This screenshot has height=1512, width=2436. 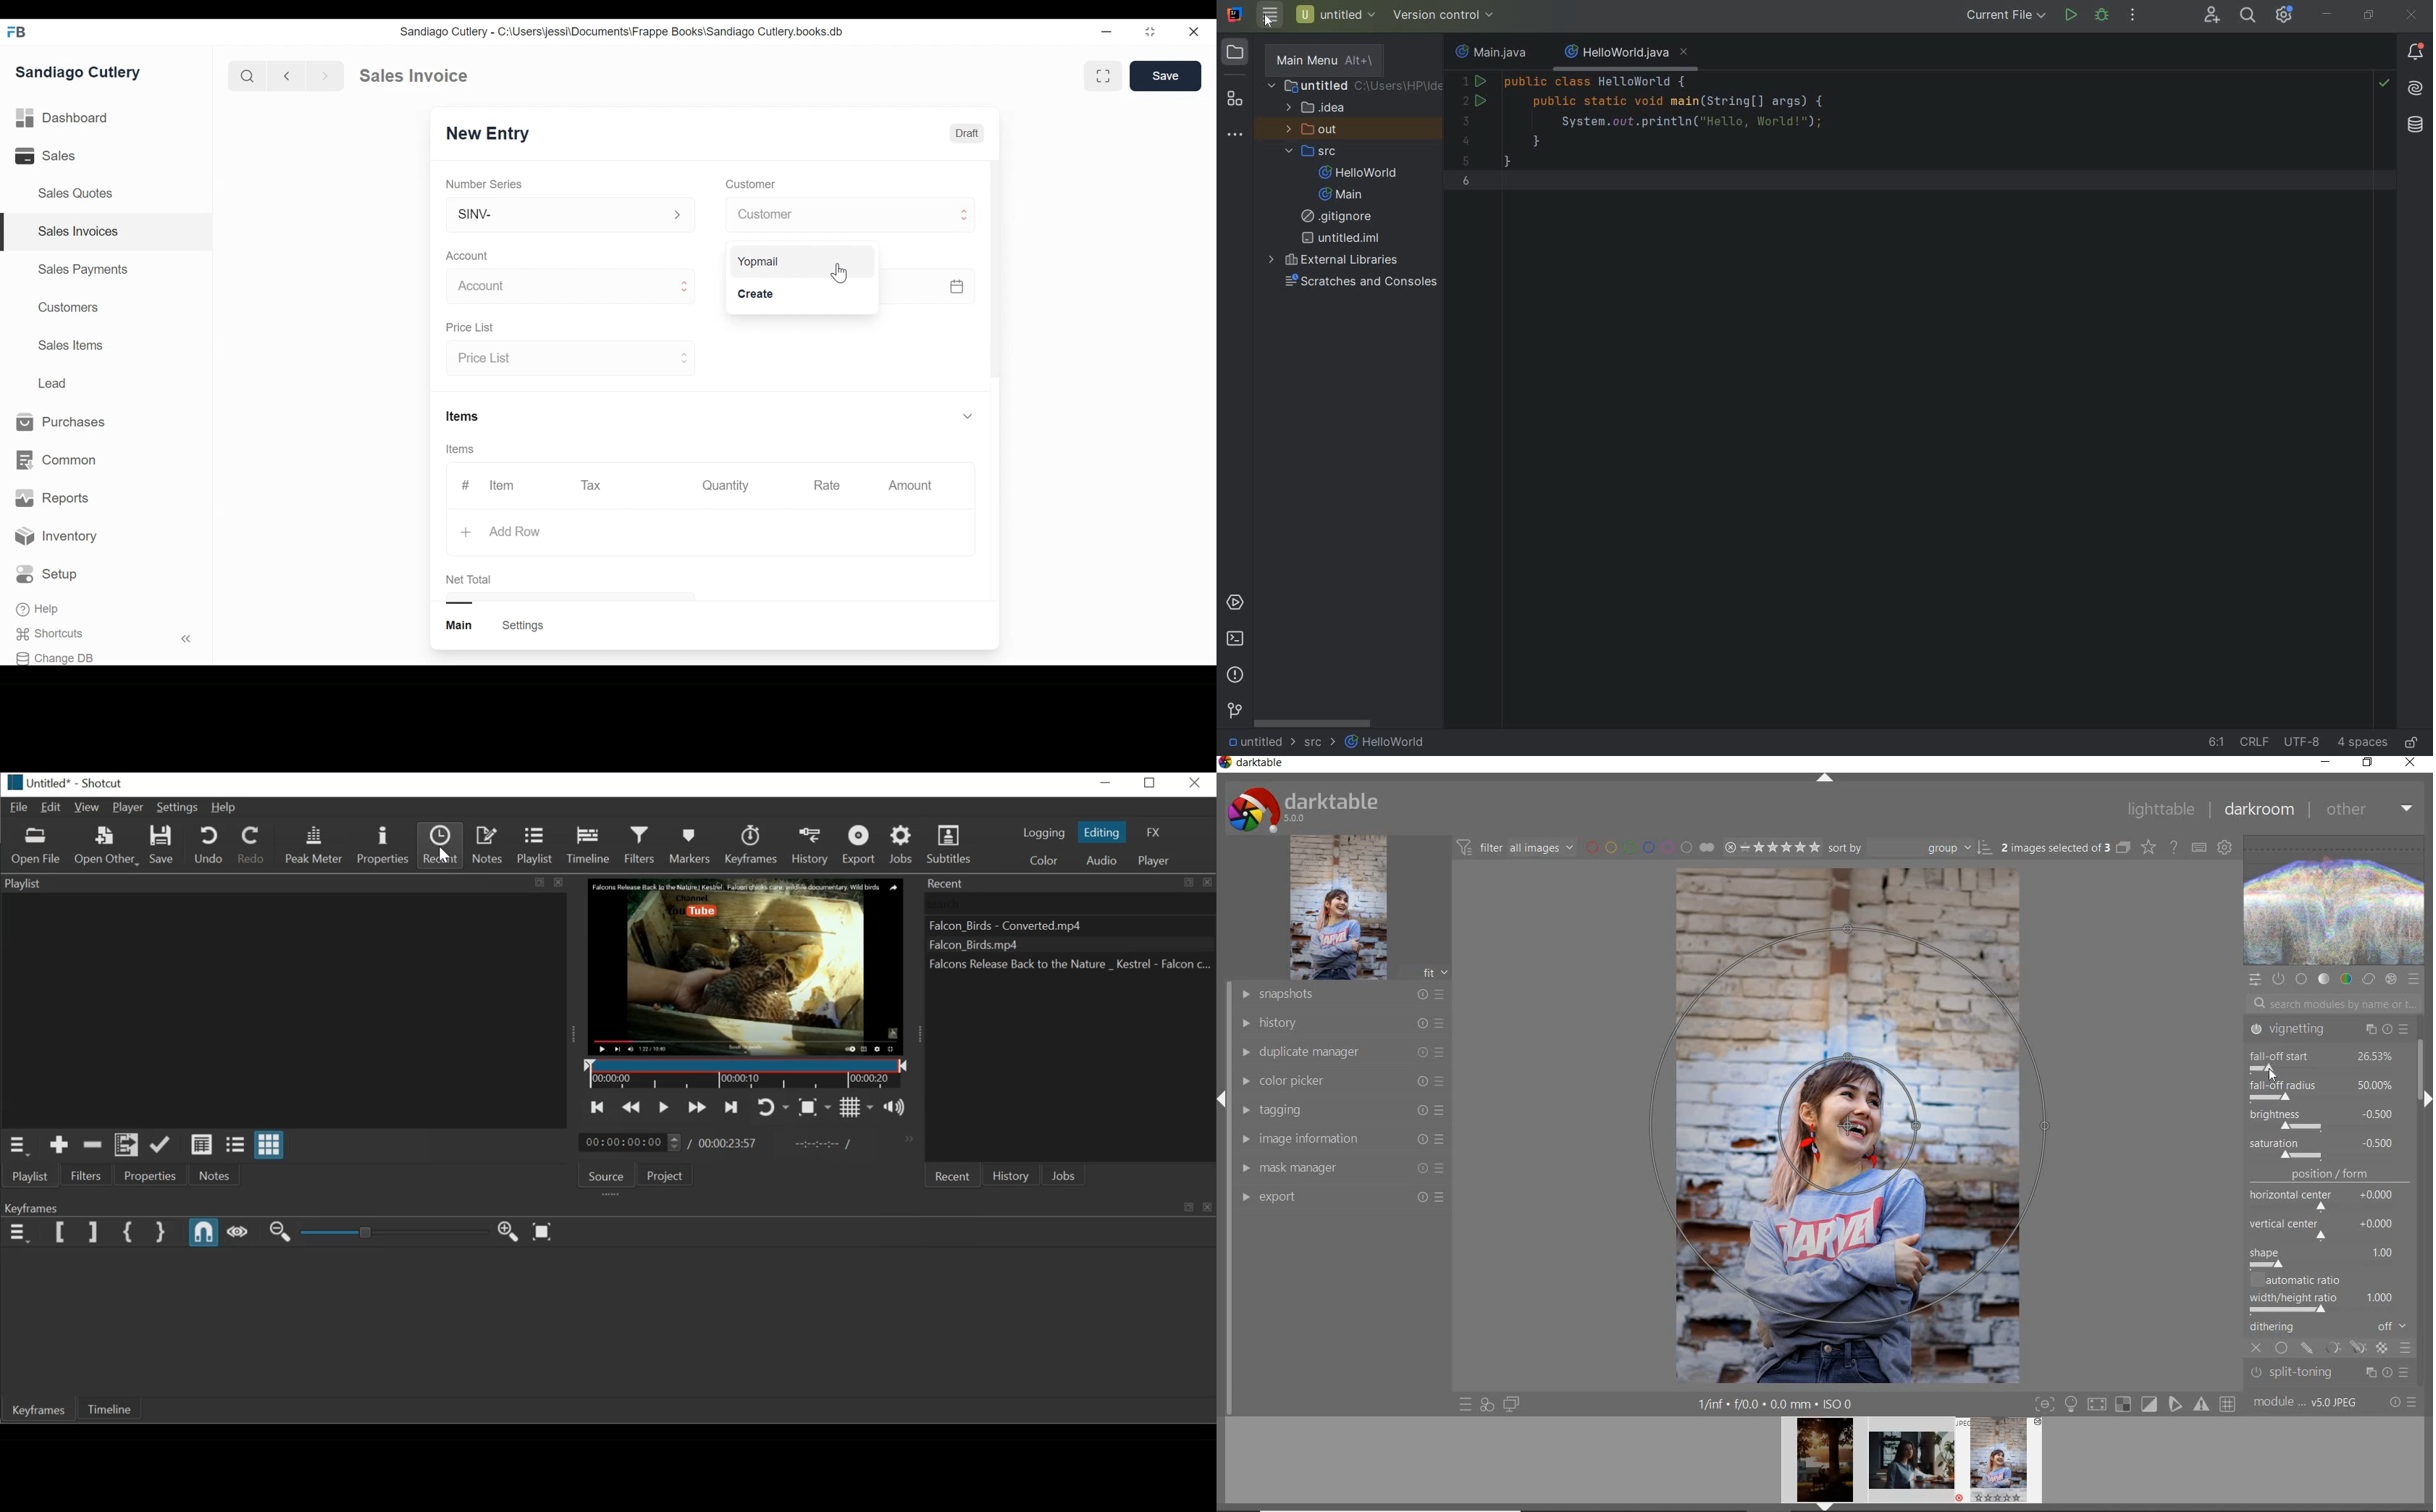 I want to click on Help, so click(x=39, y=609).